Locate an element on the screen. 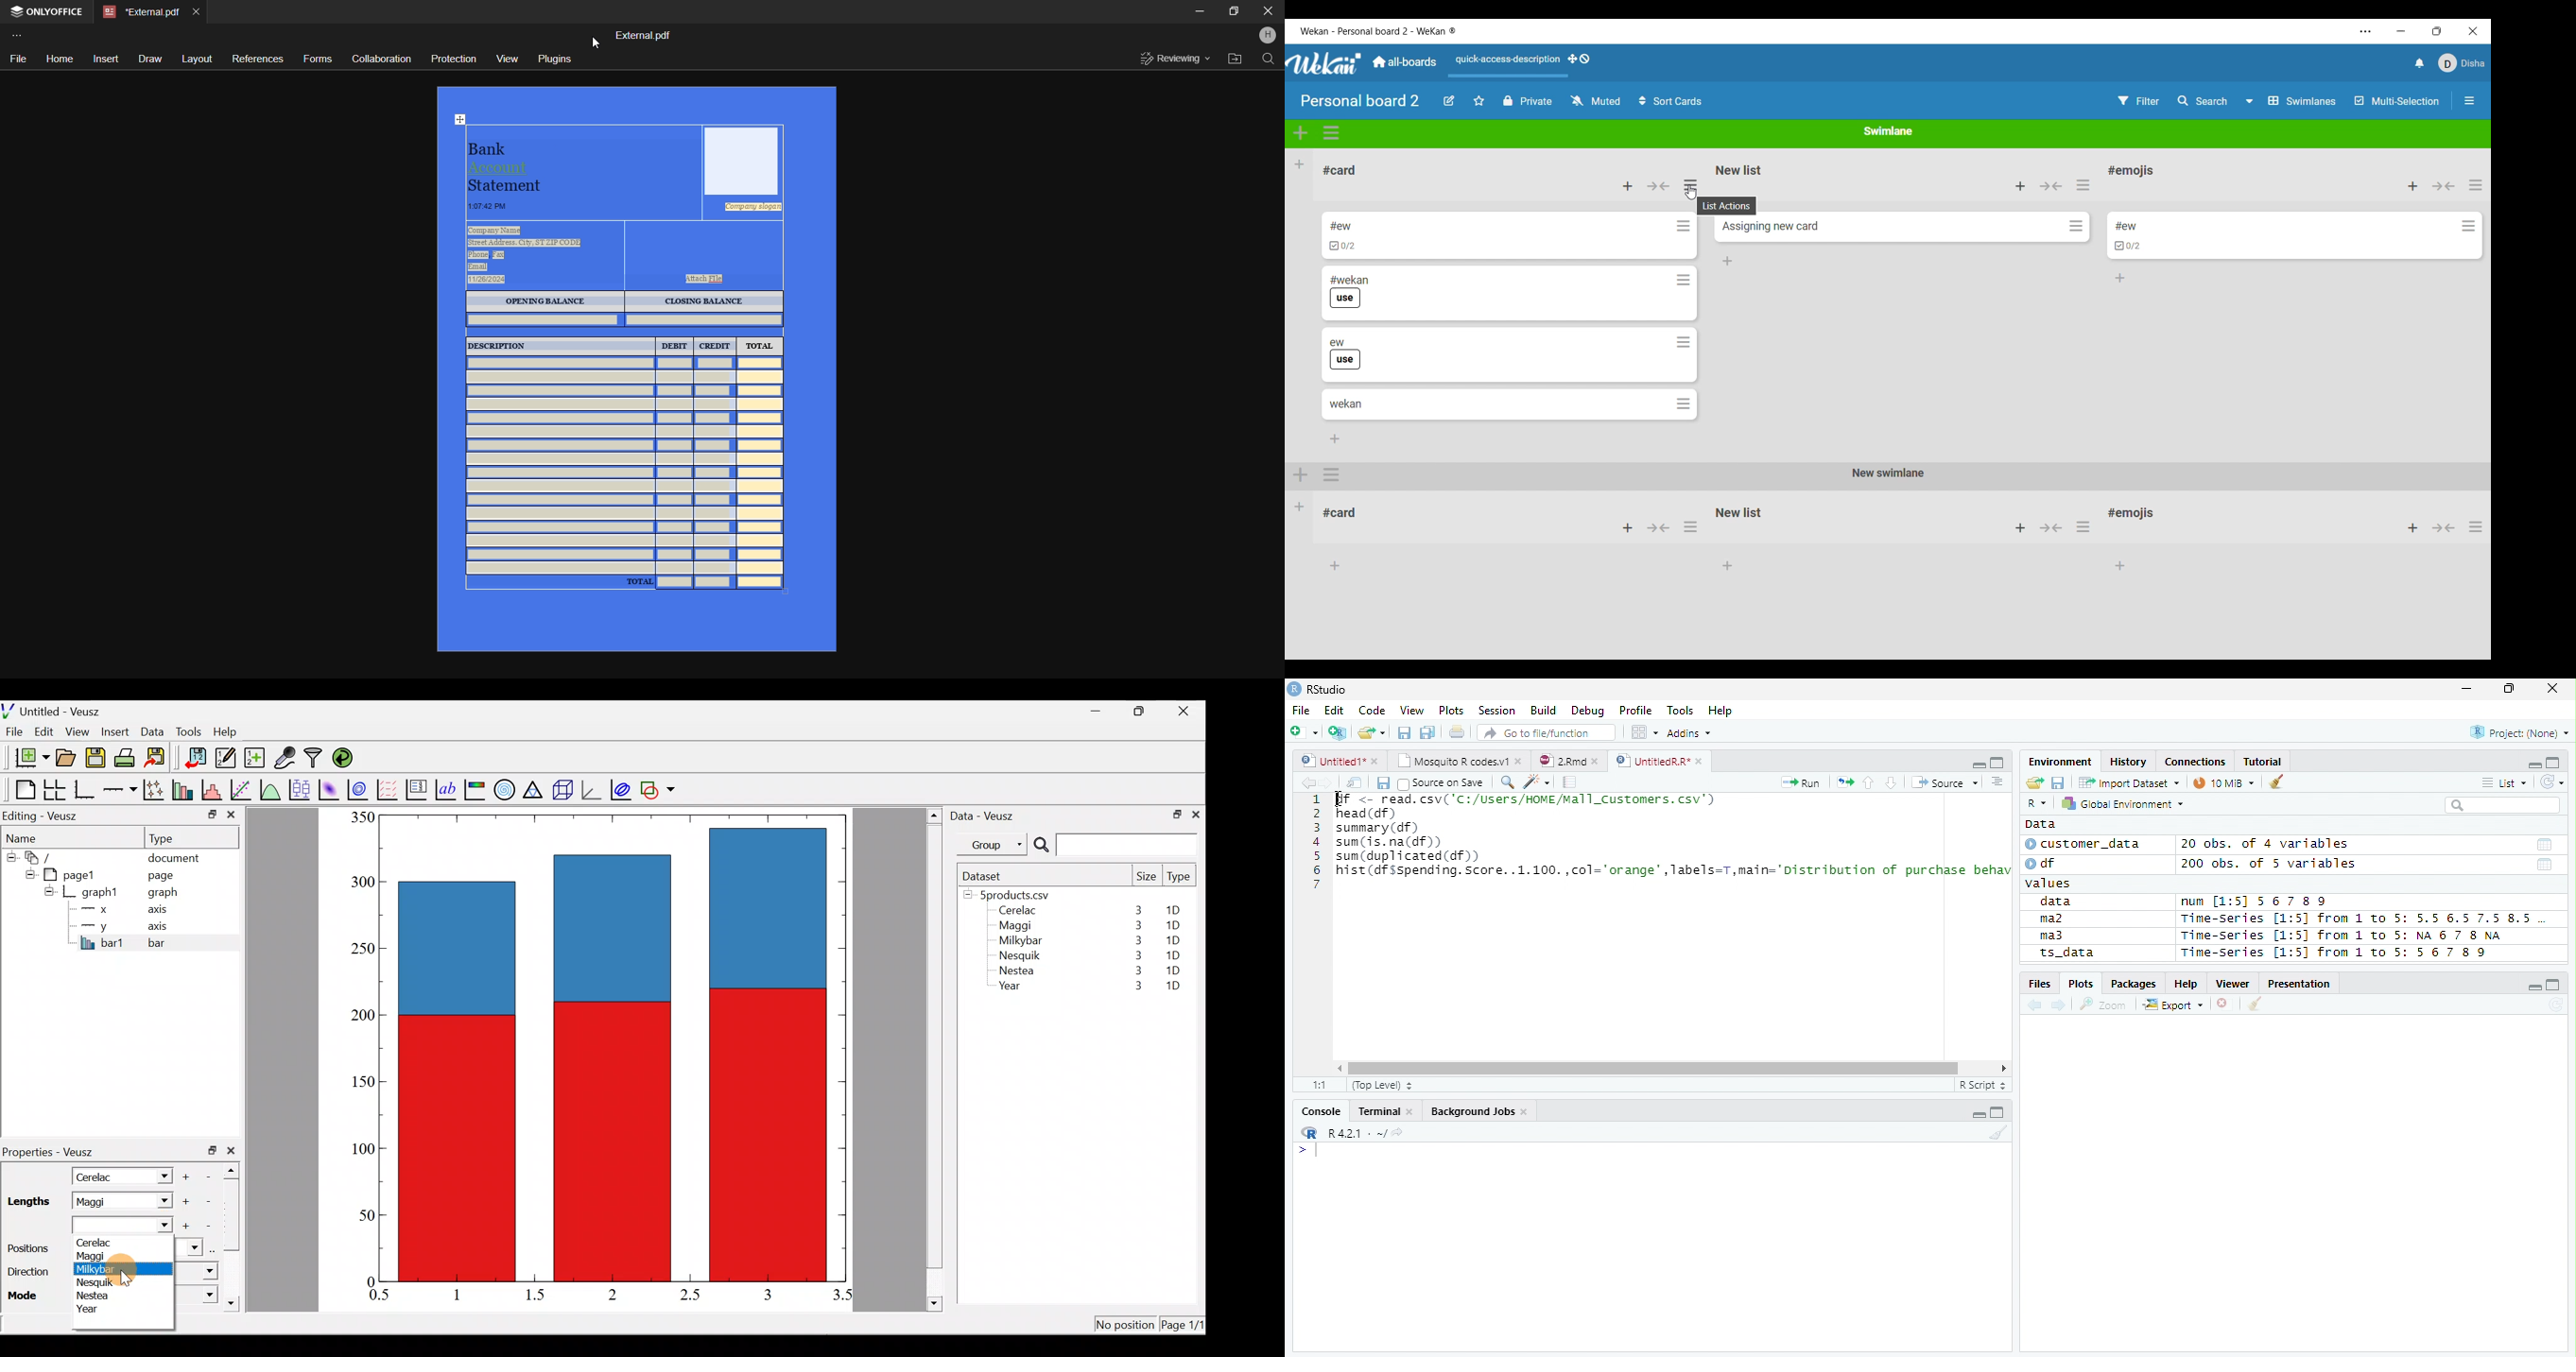 This screenshot has height=1372, width=2576. Card title is located at coordinates (2126, 226).